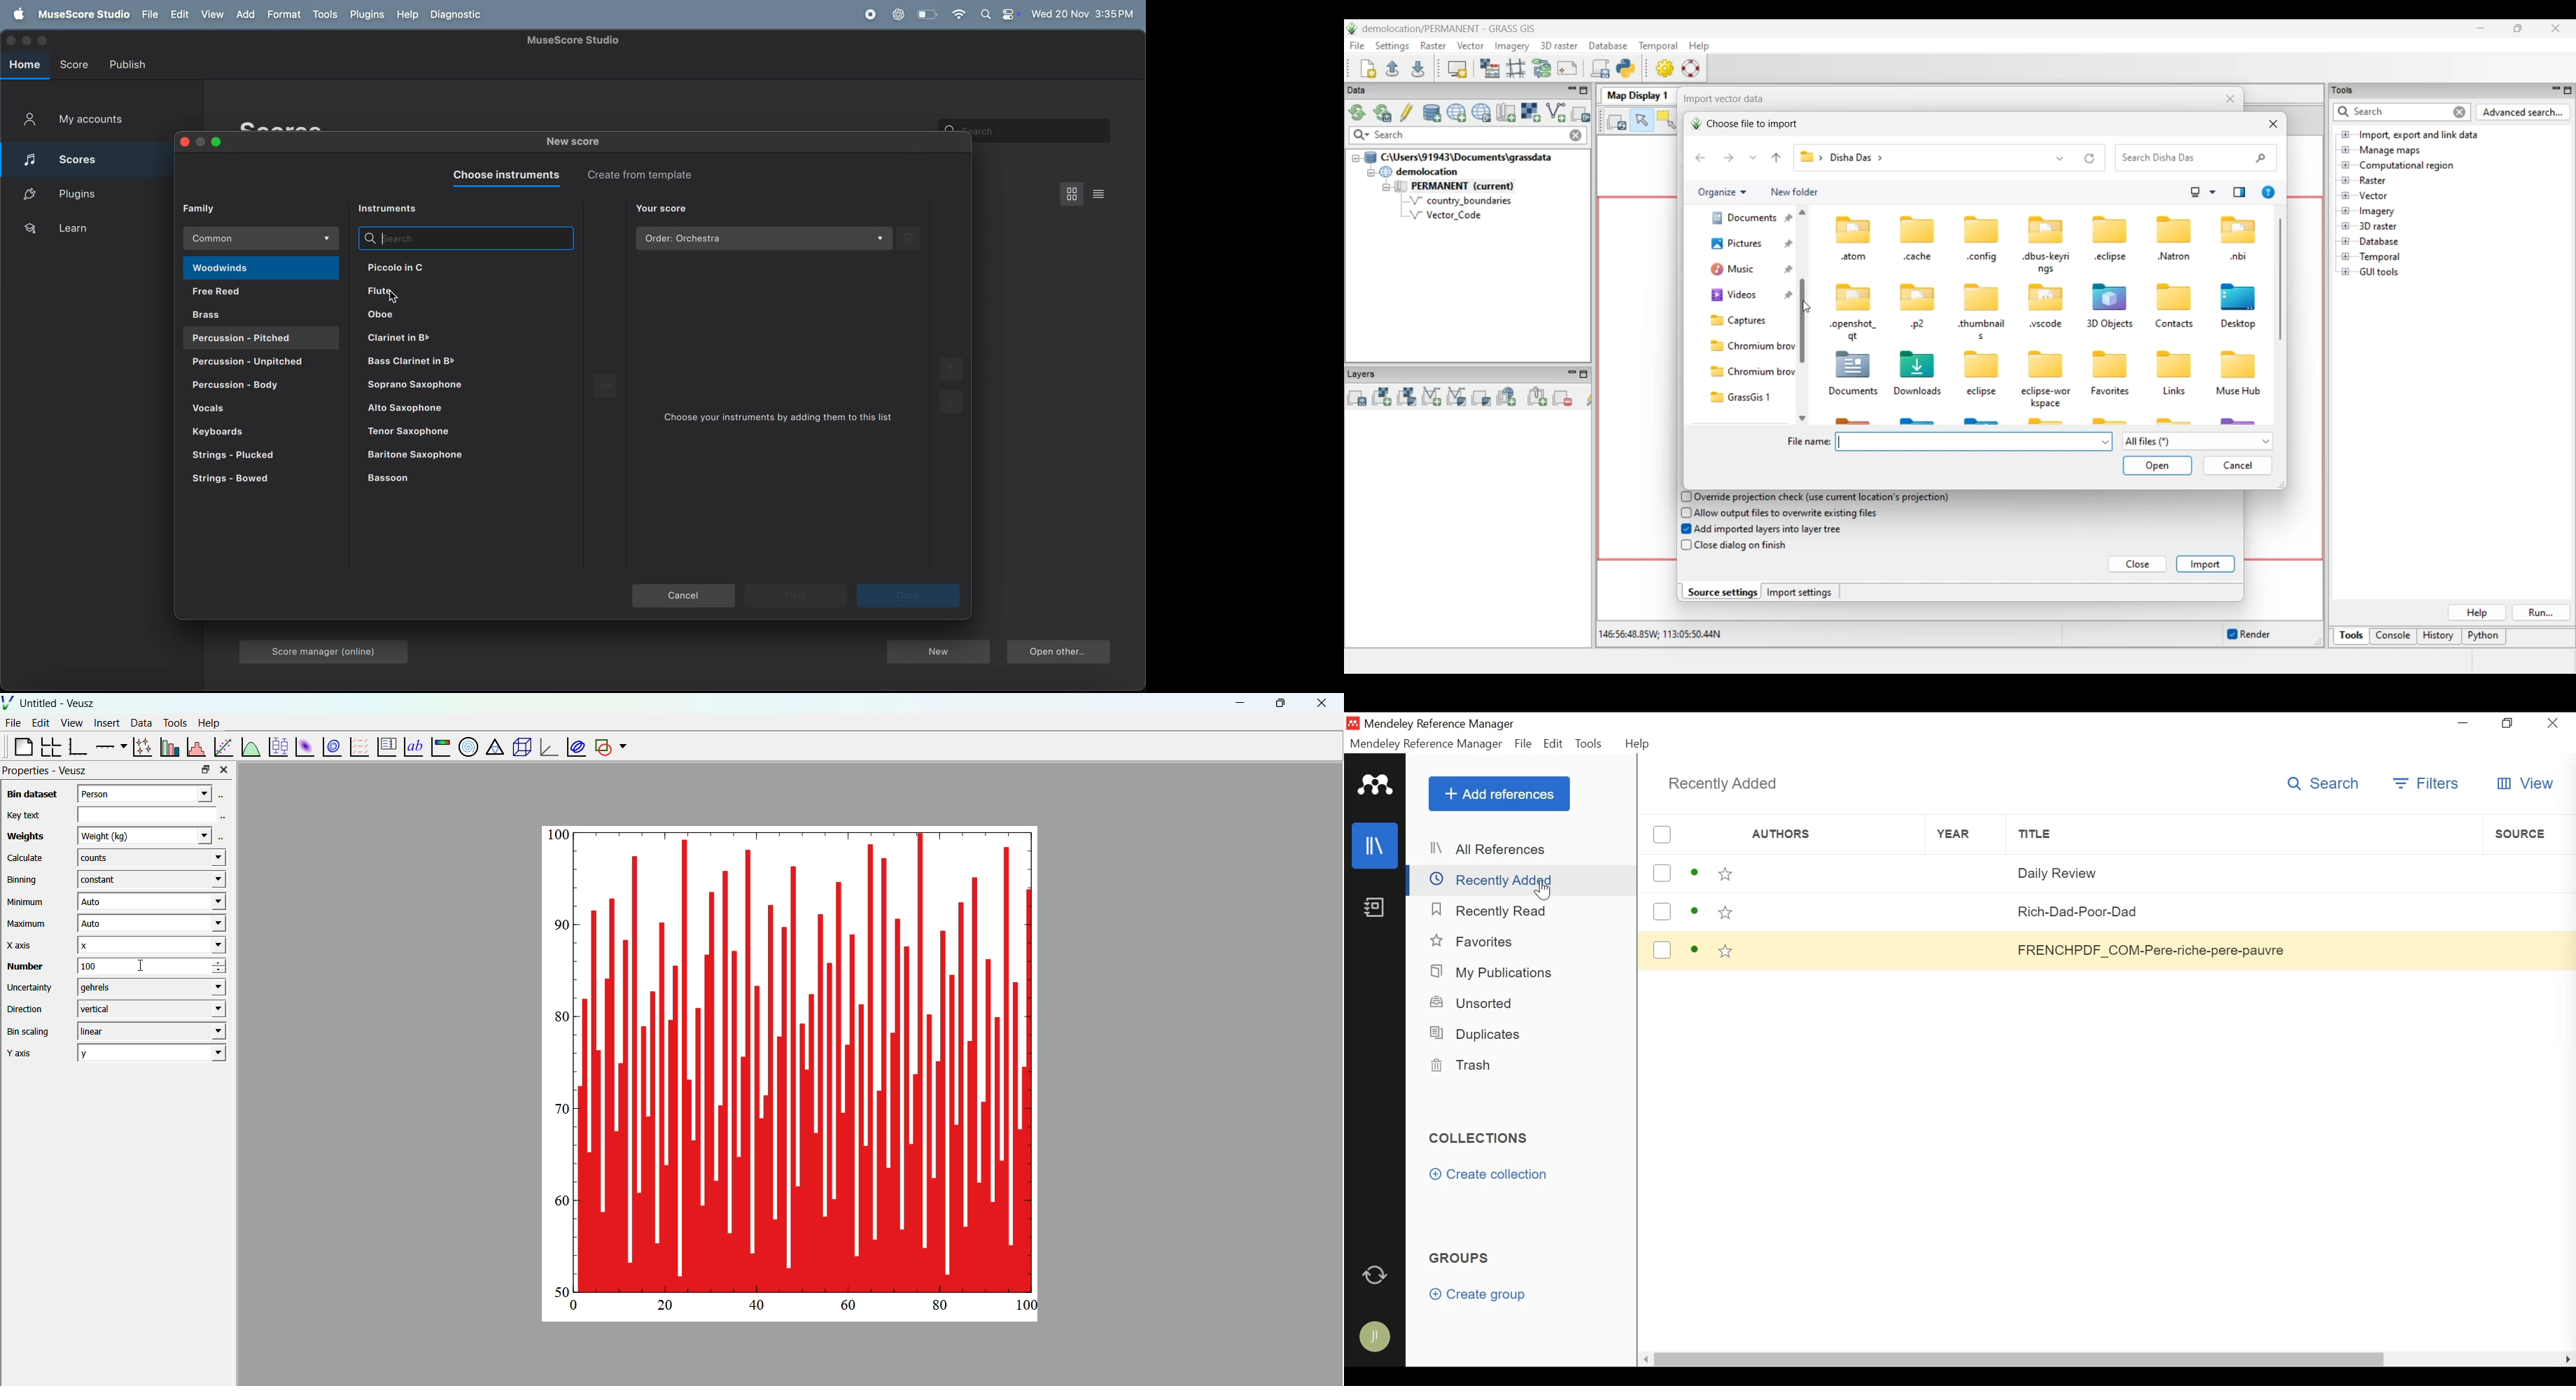  What do you see at coordinates (25, 65) in the screenshot?
I see `home` at bounding box center [25, 65].